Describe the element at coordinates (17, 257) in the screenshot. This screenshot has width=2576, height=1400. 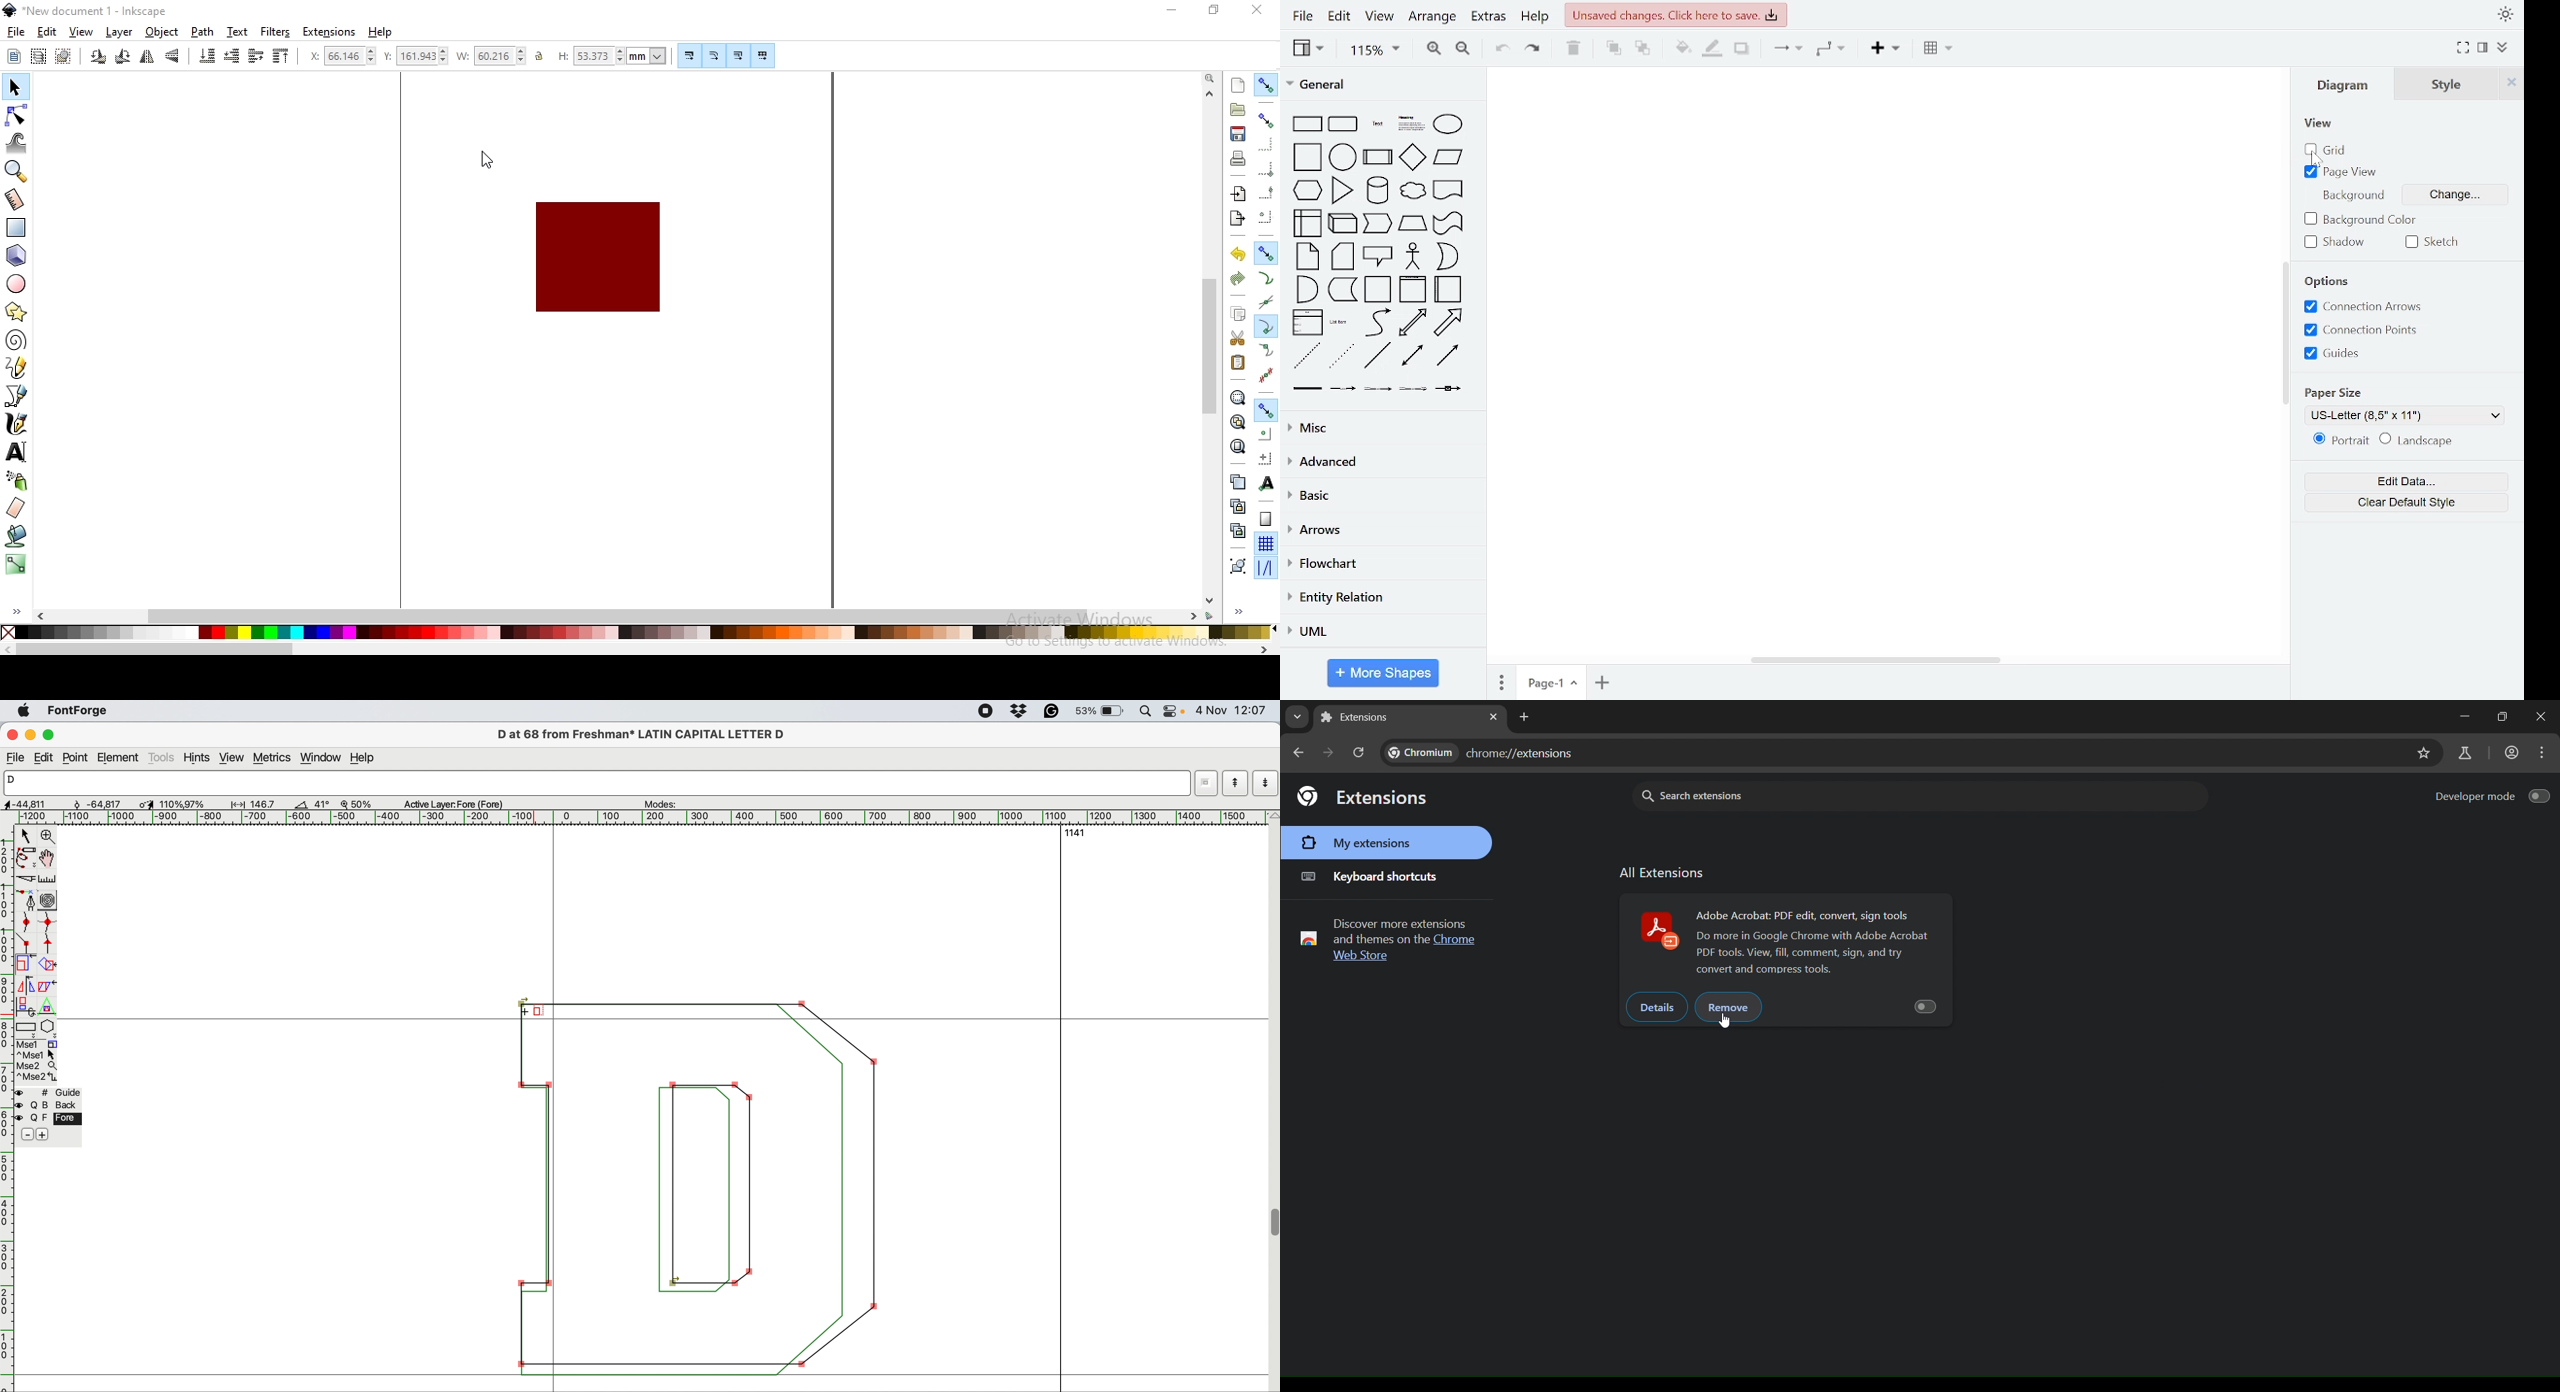
I see `create 3d boxes` at that location.